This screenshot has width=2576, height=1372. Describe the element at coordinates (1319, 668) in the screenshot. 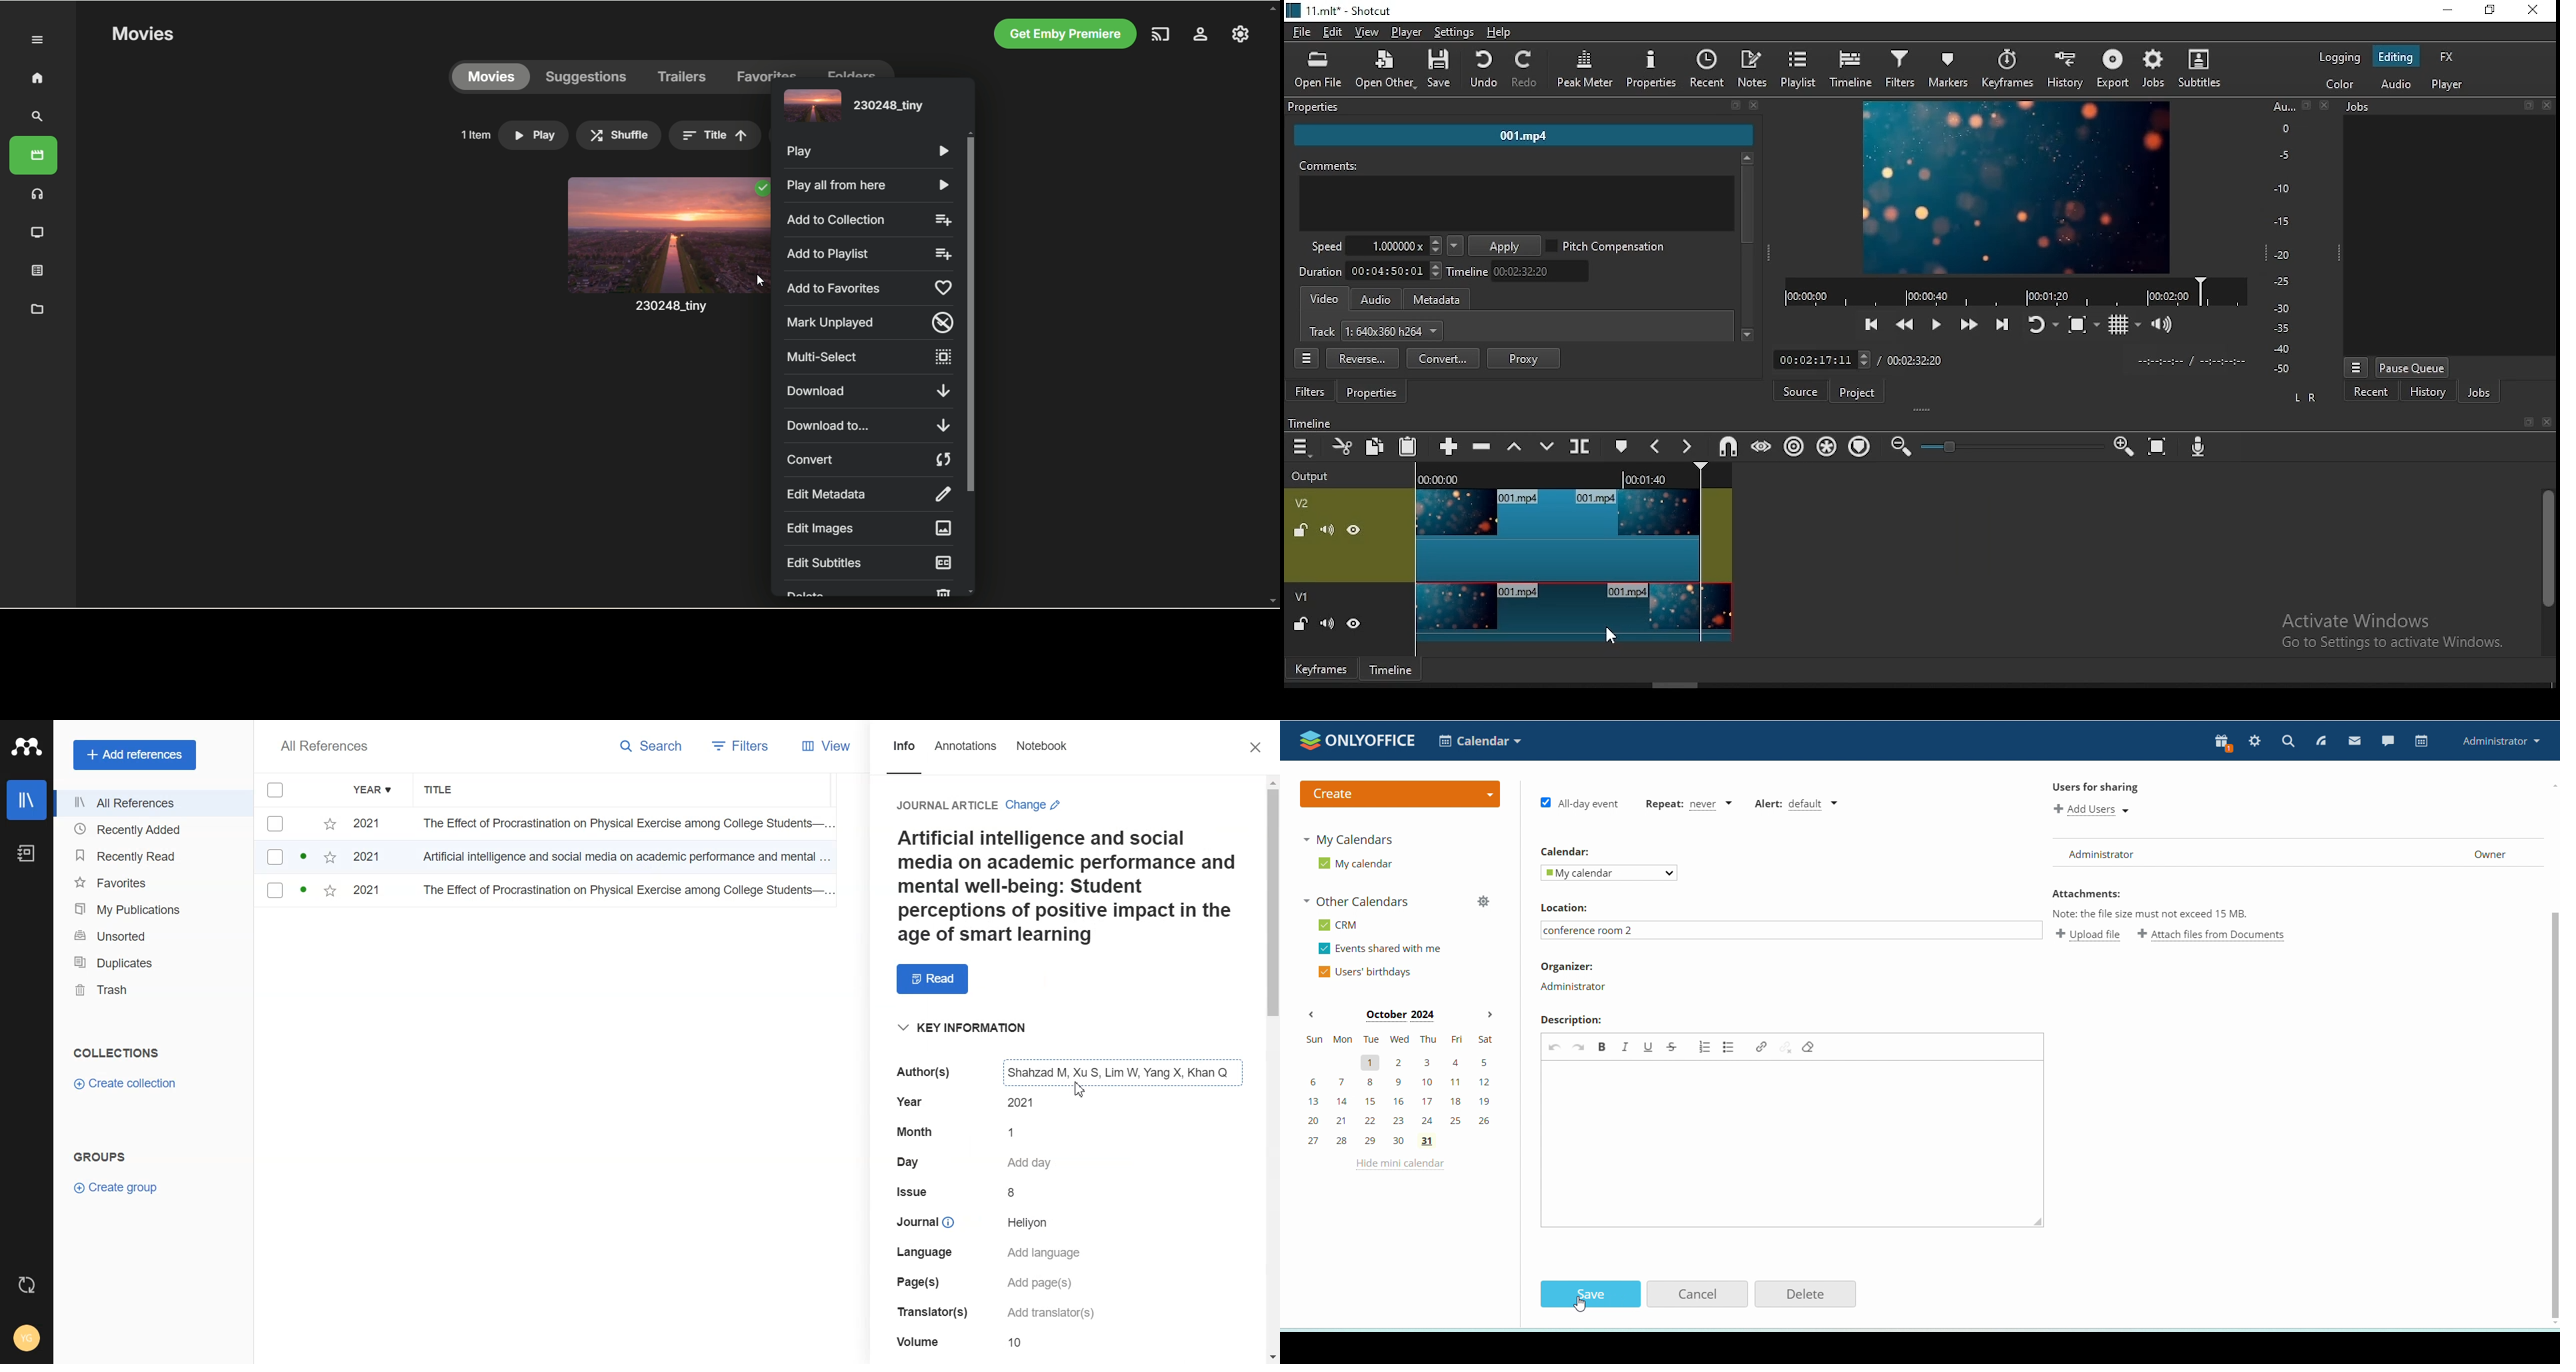

I see `keyframes` at that location.